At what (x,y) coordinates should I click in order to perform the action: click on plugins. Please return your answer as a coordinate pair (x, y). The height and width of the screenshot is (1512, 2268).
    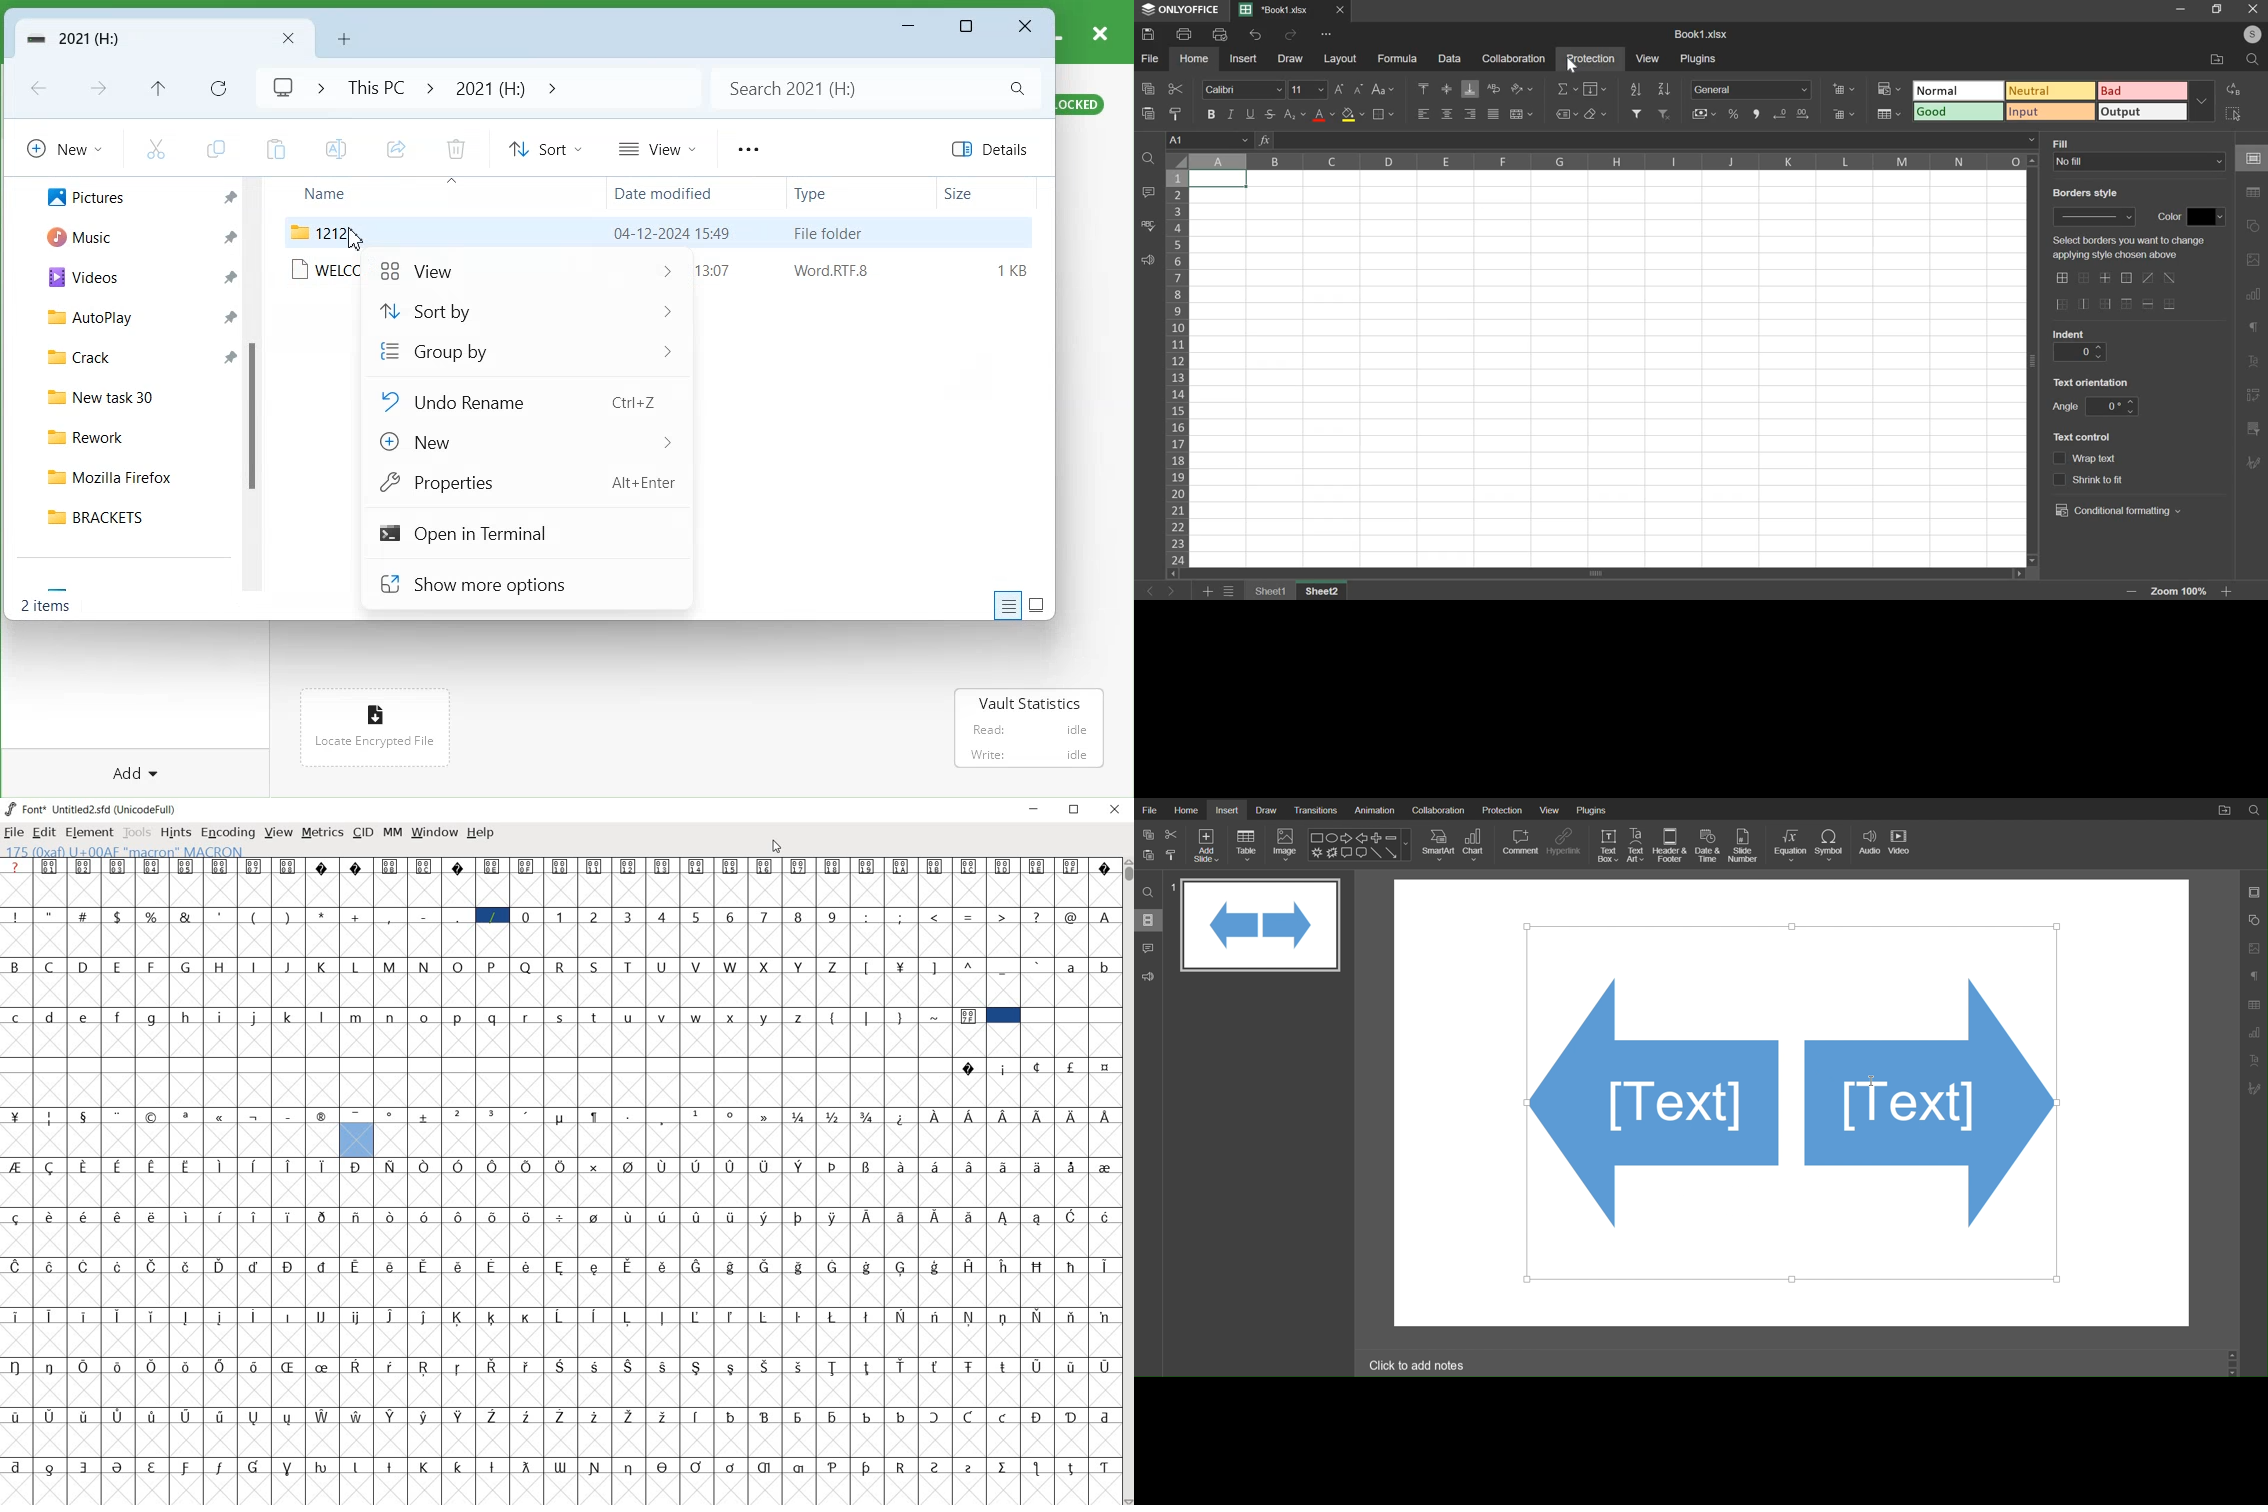
    Looking at the image, I should click on (1699, 59).